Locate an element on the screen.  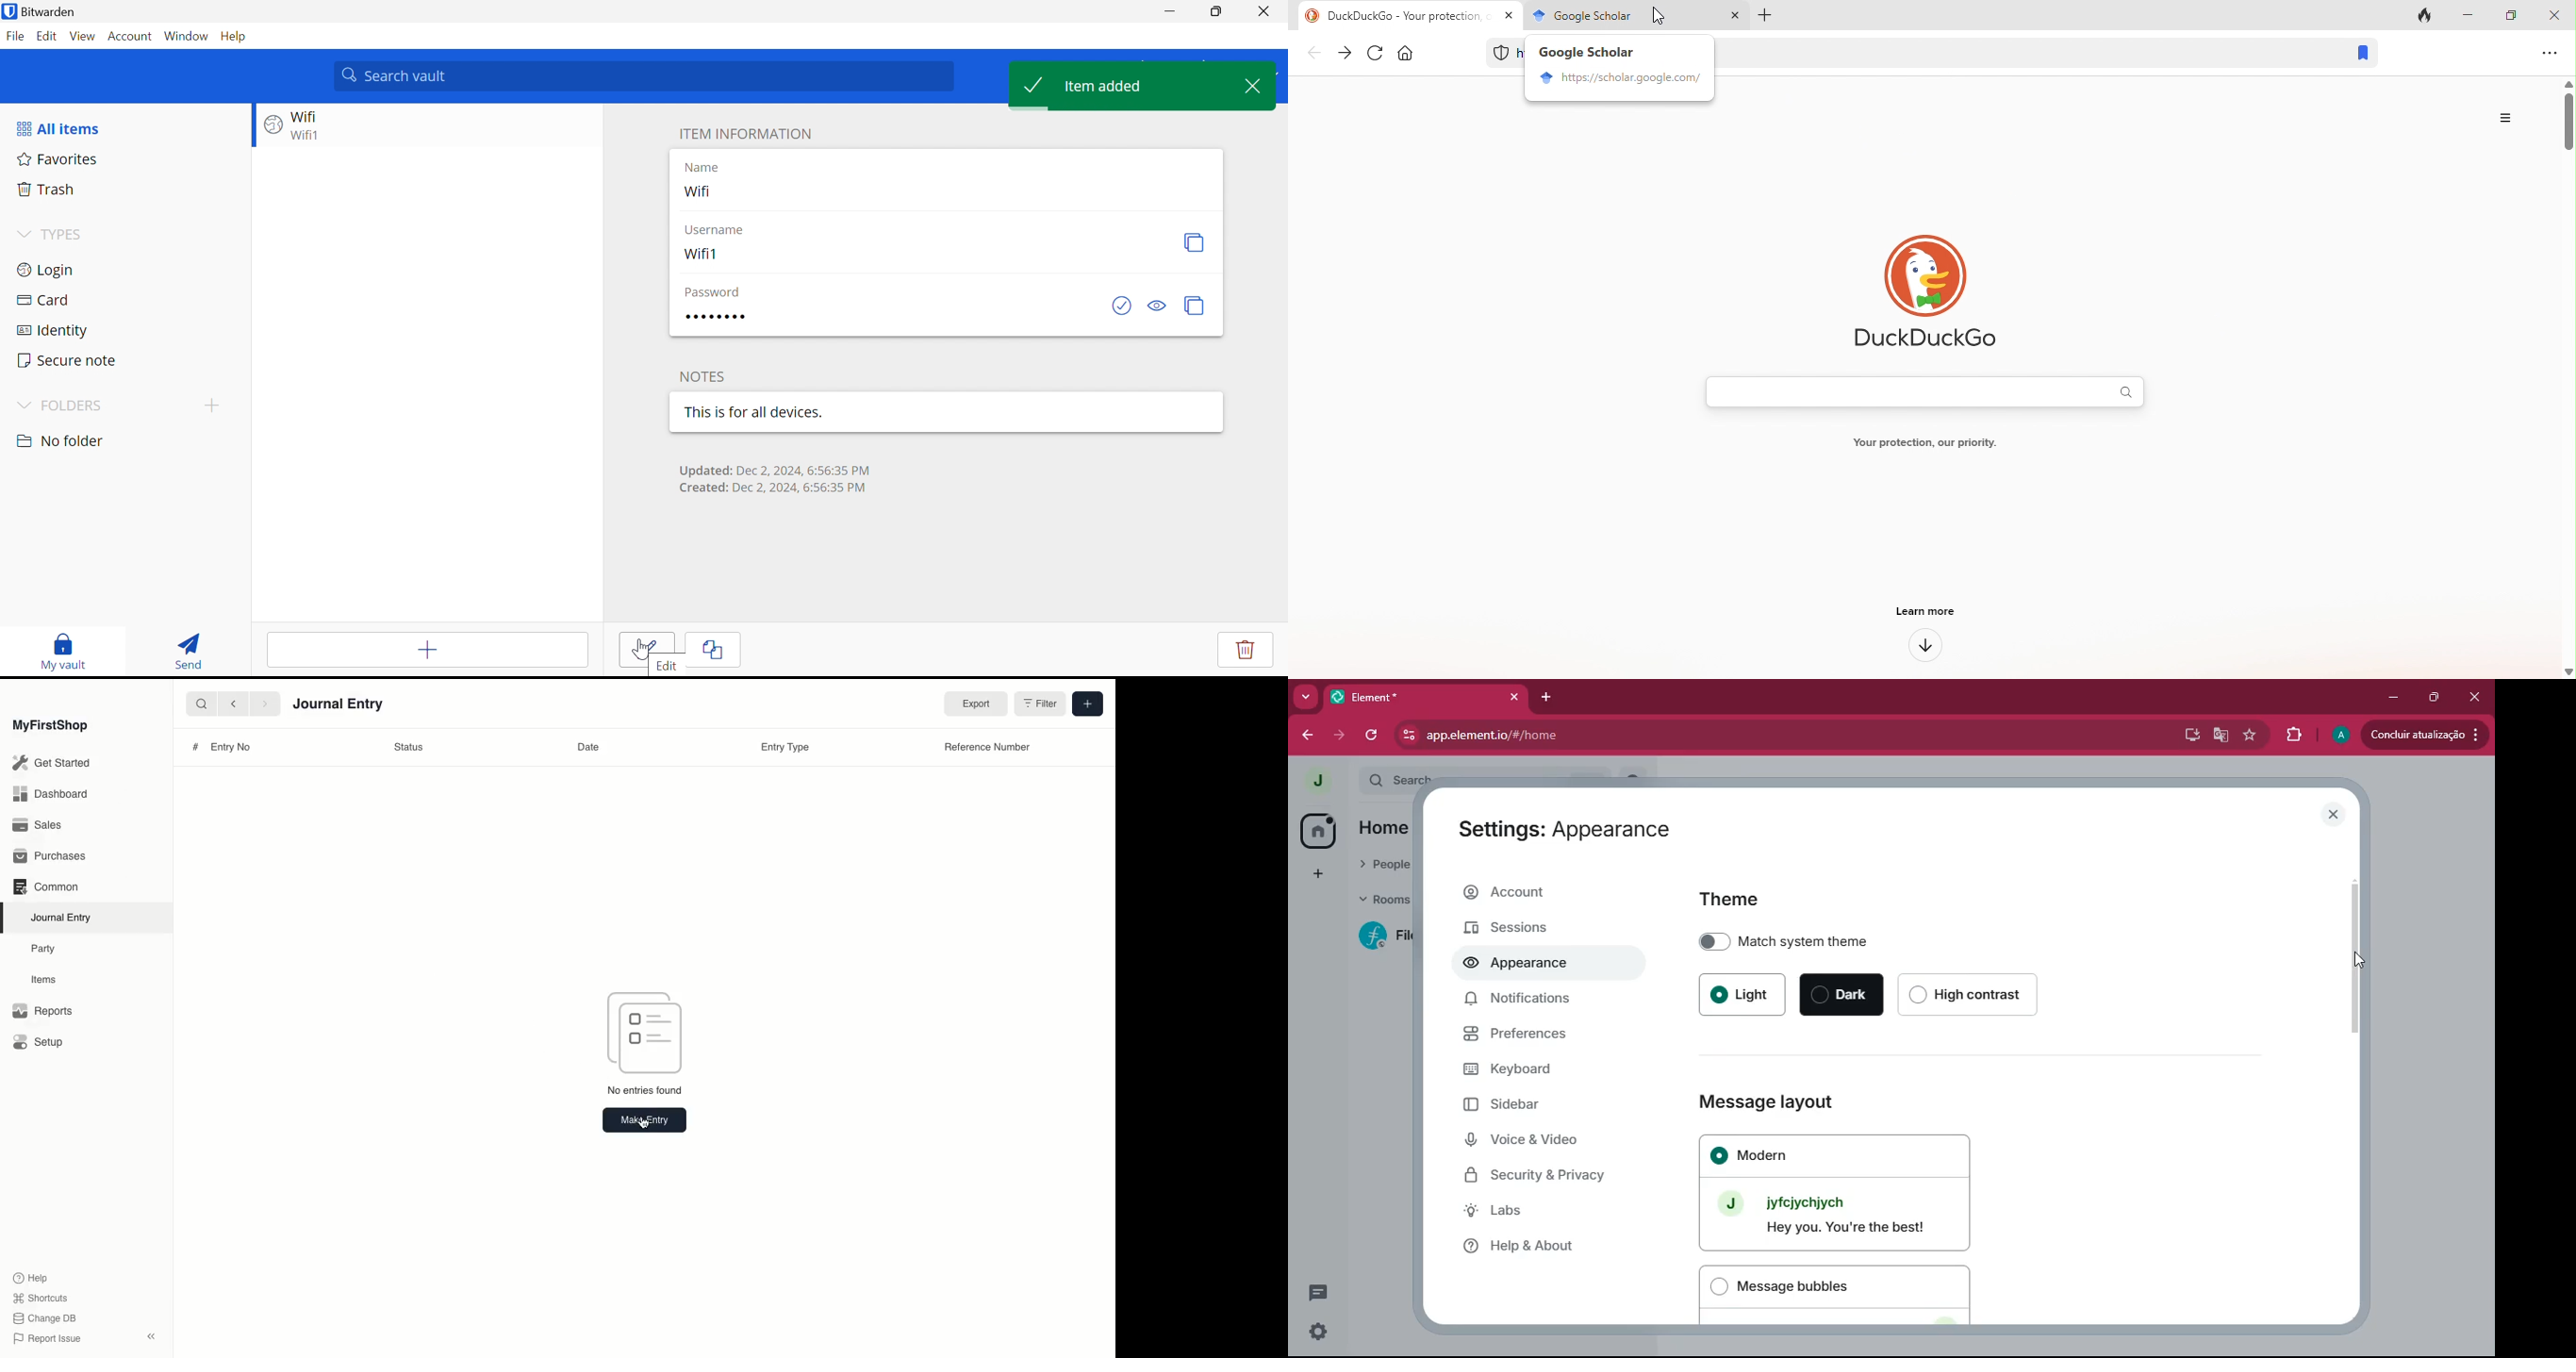
Emblem is located at coordinates (644, 1032).